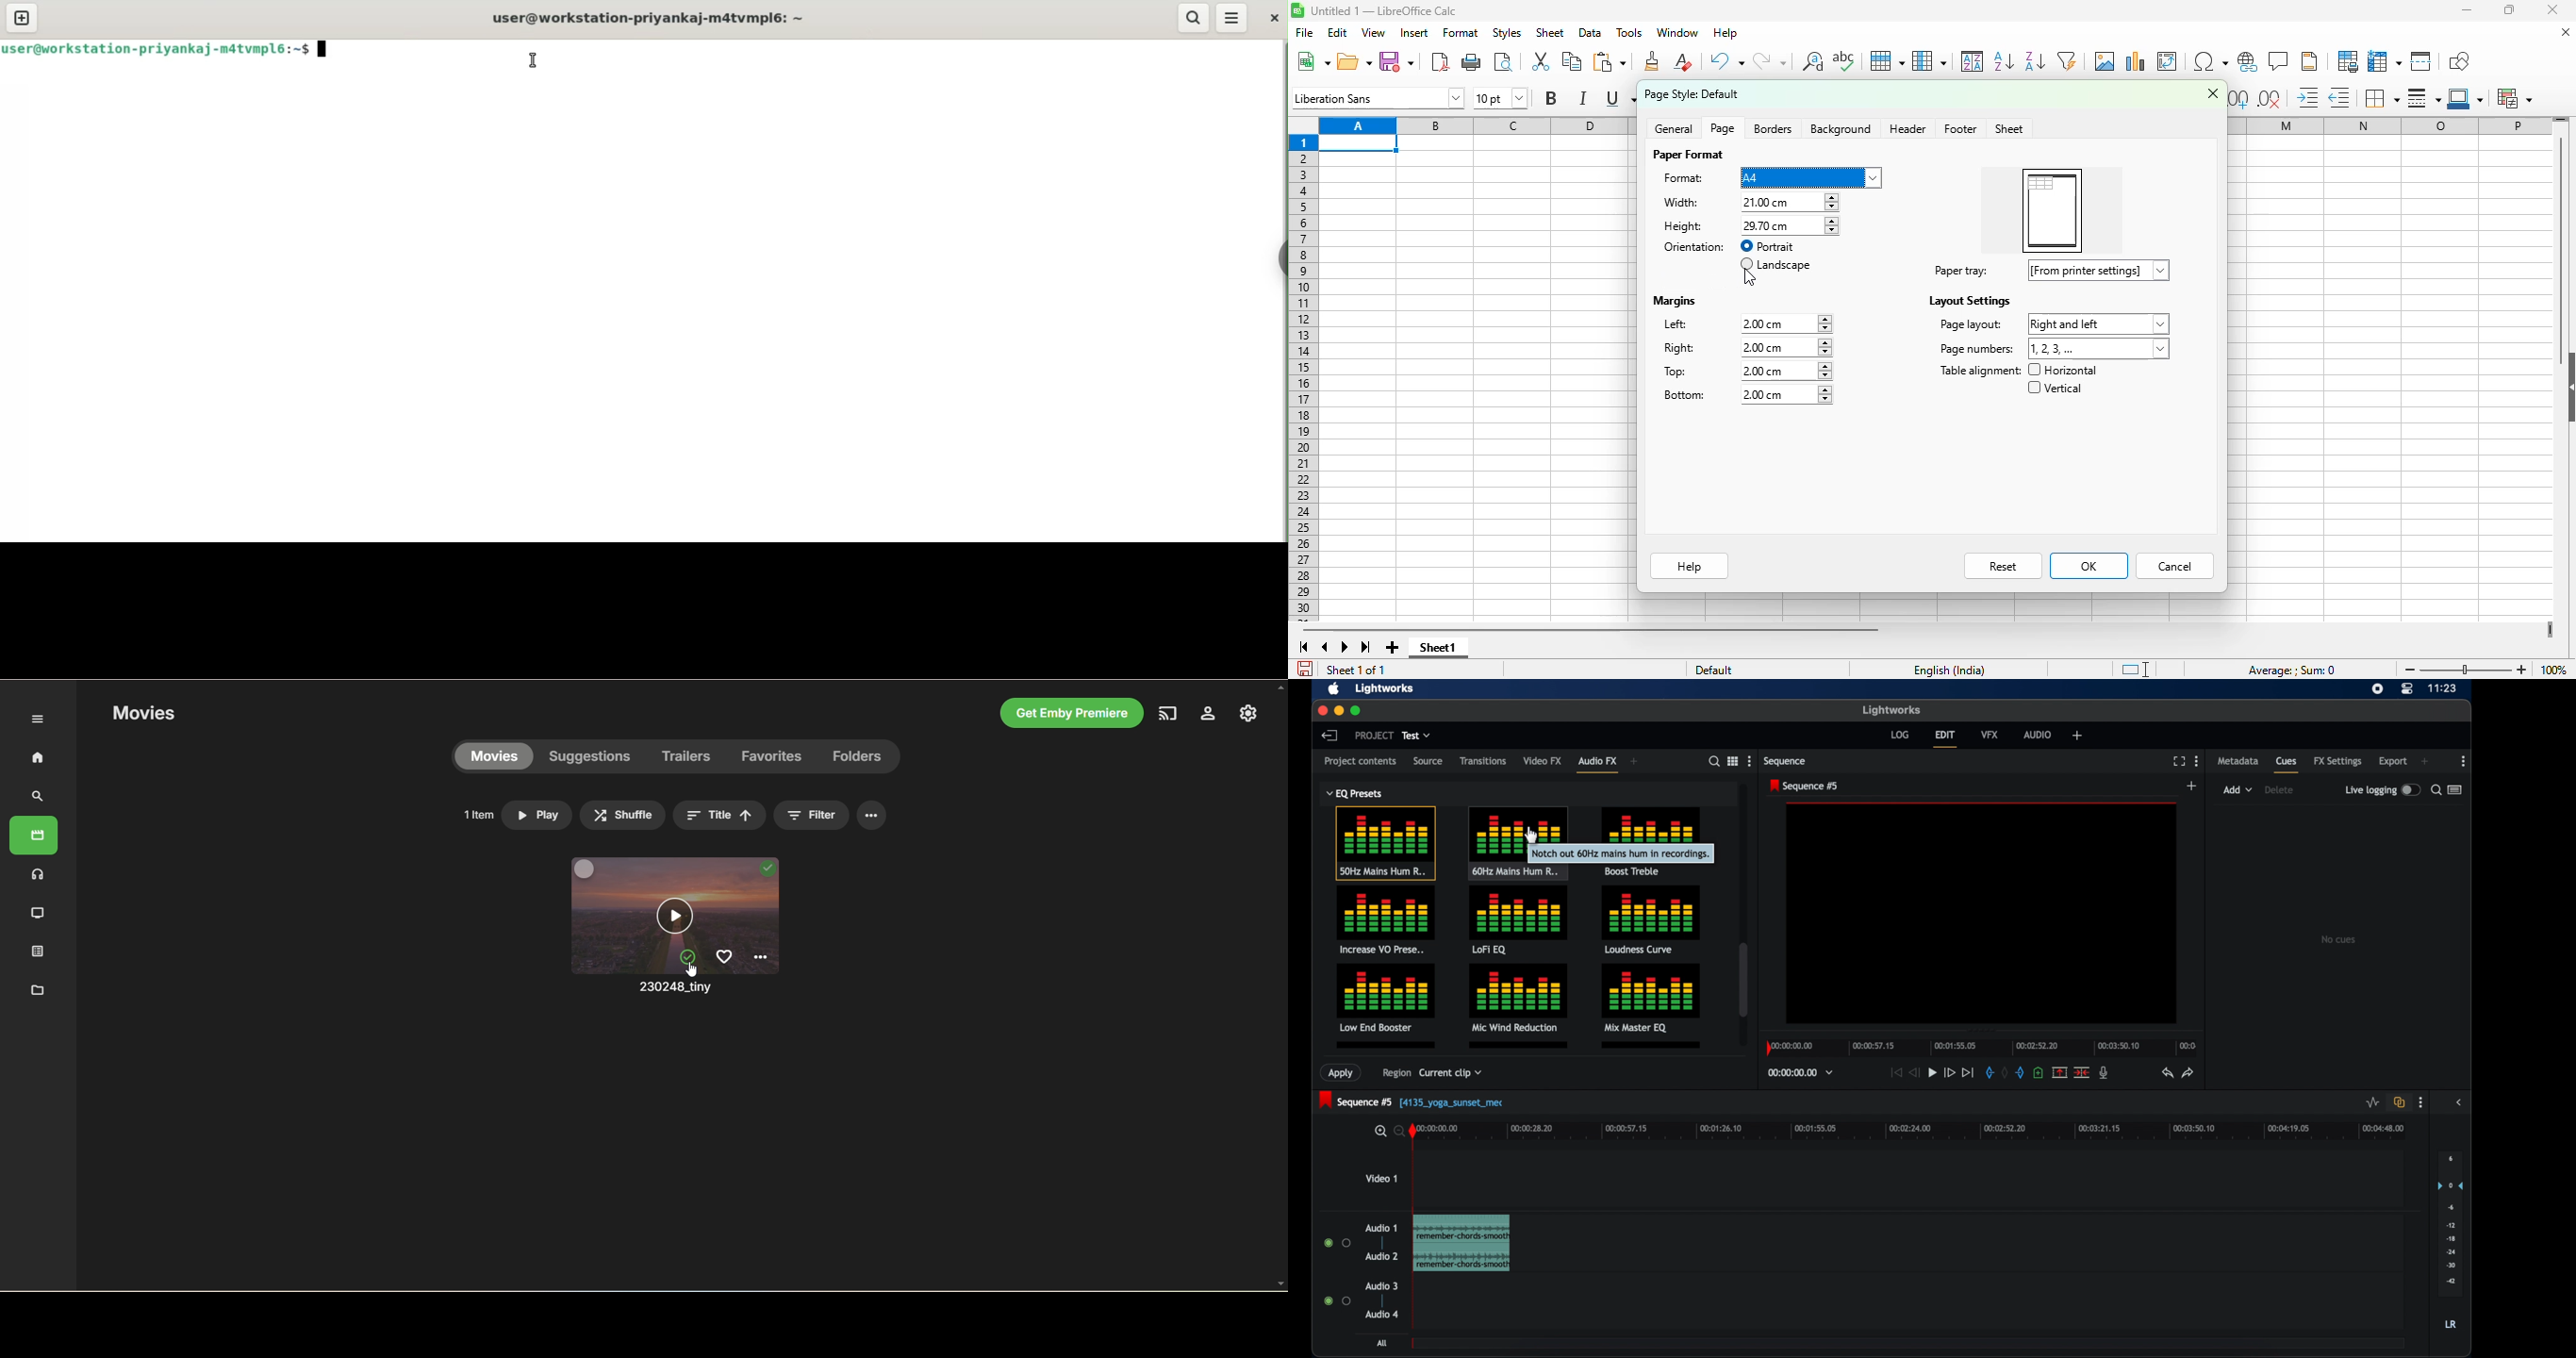 The image size is (2576, 1372). I want to click on help, so click(1691, 566).